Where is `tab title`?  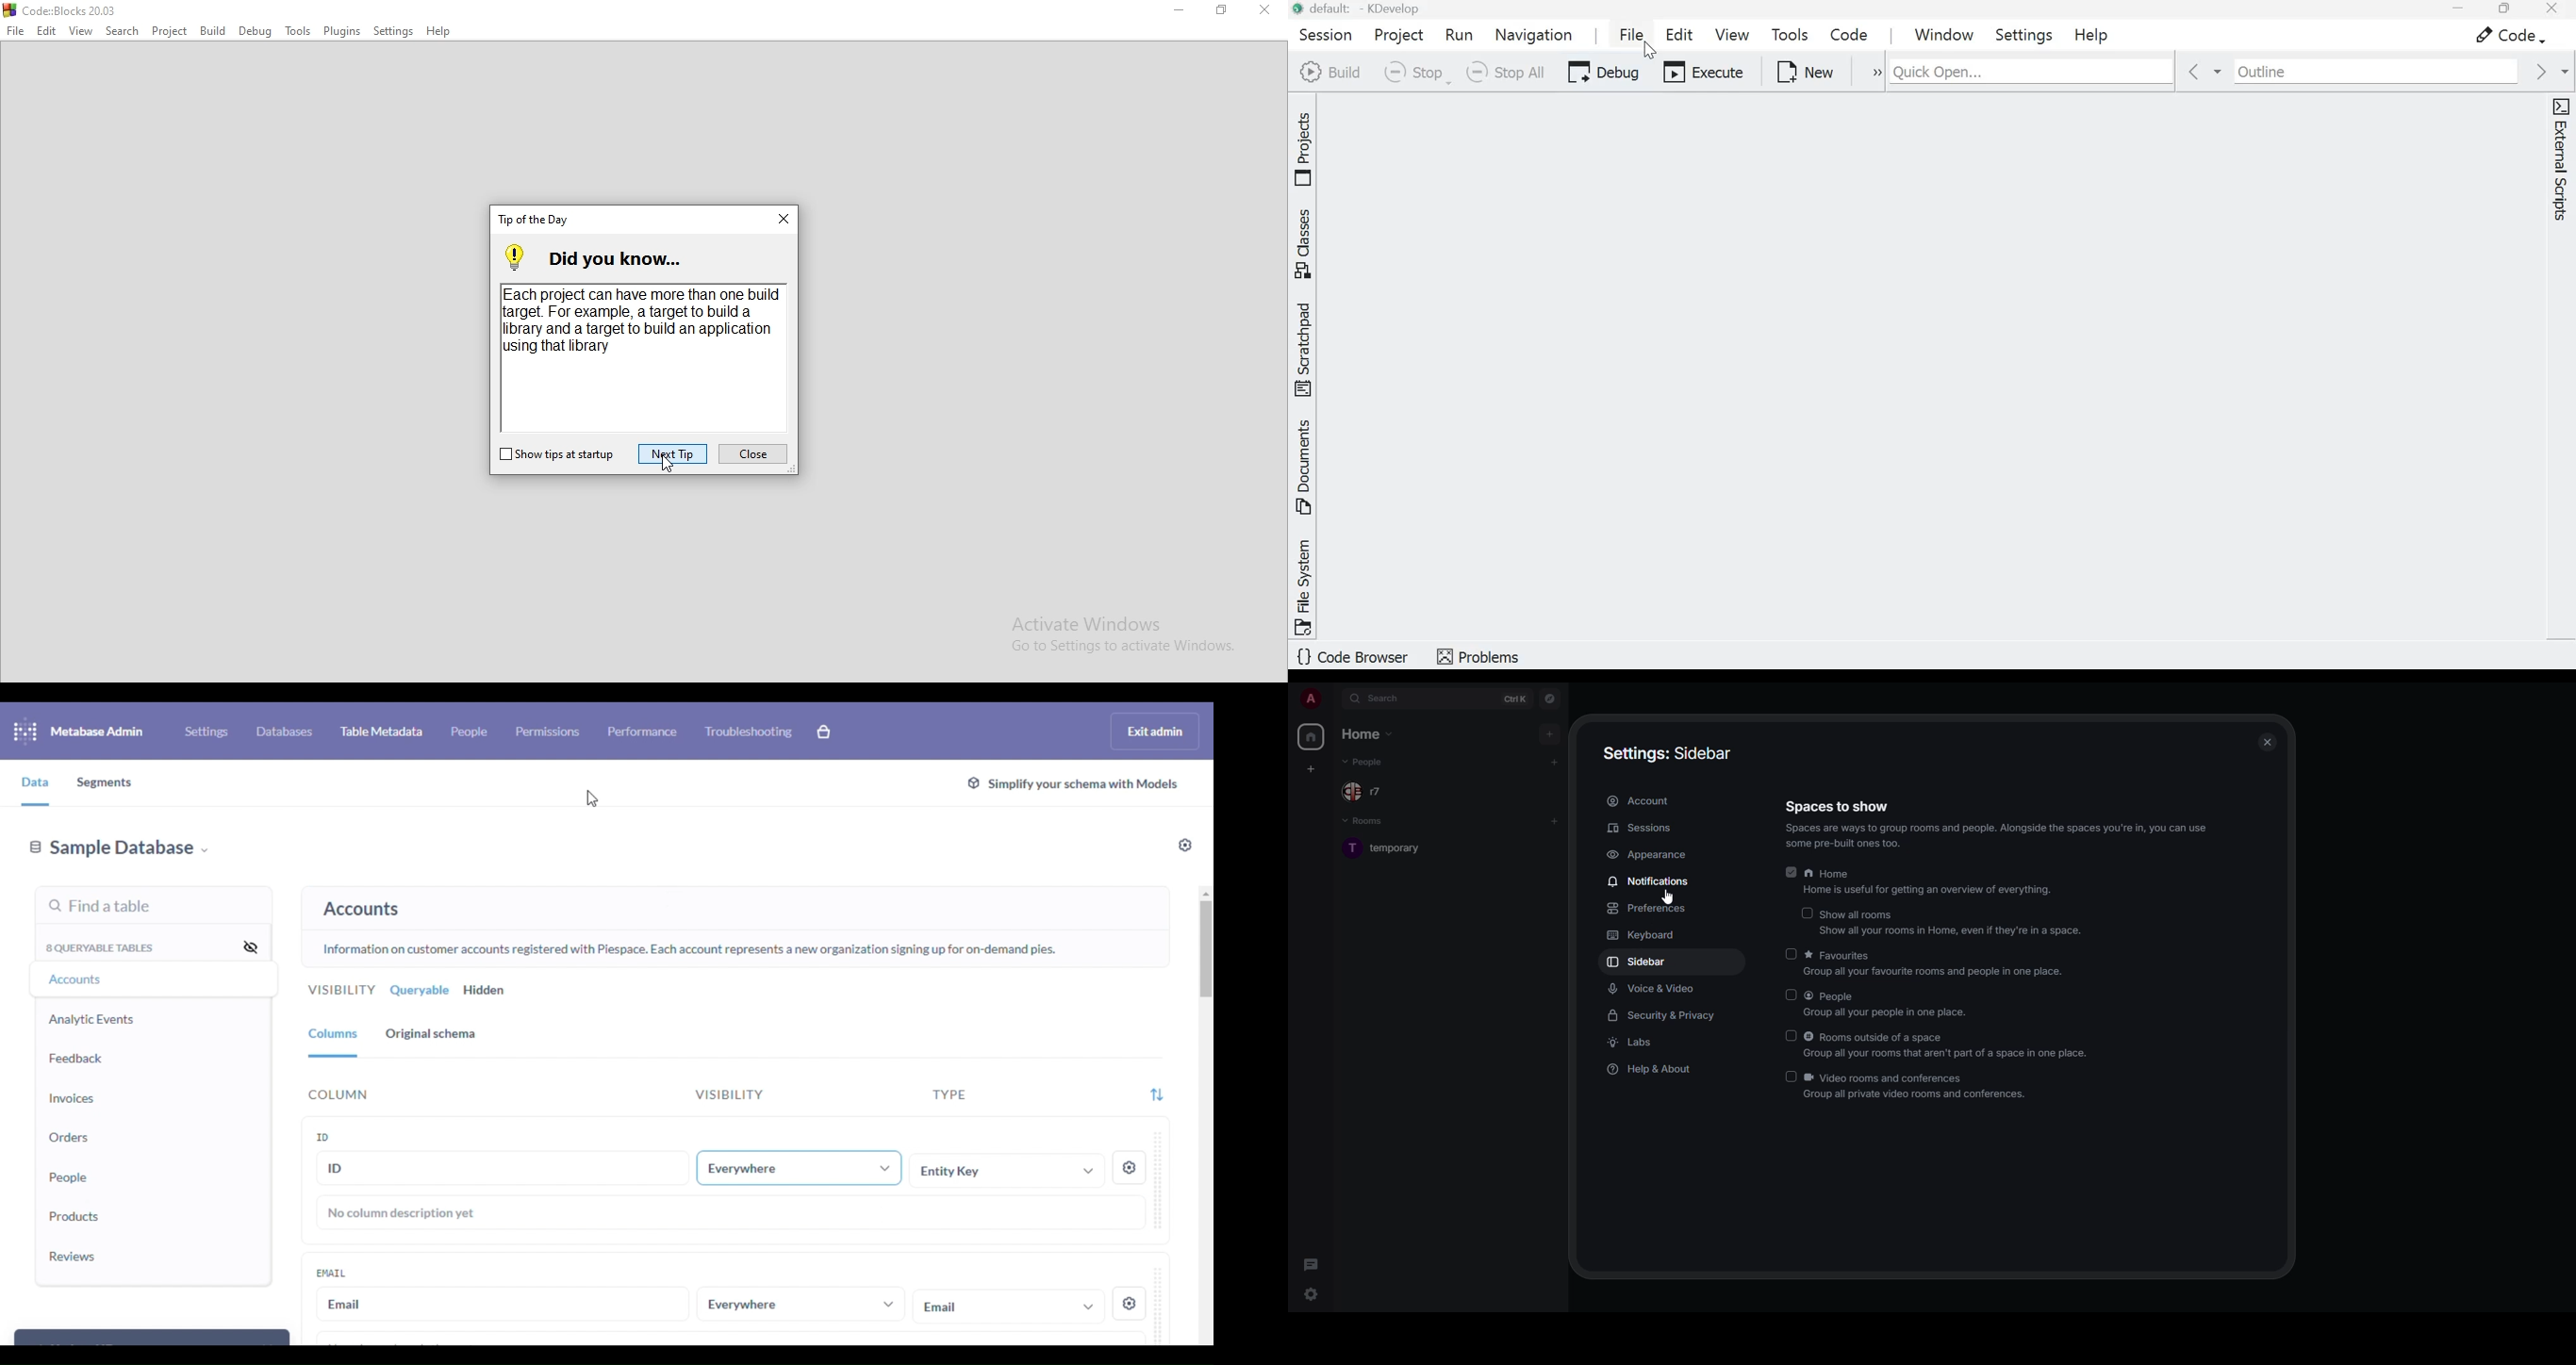
tab title is located at coordinates (537, 221).